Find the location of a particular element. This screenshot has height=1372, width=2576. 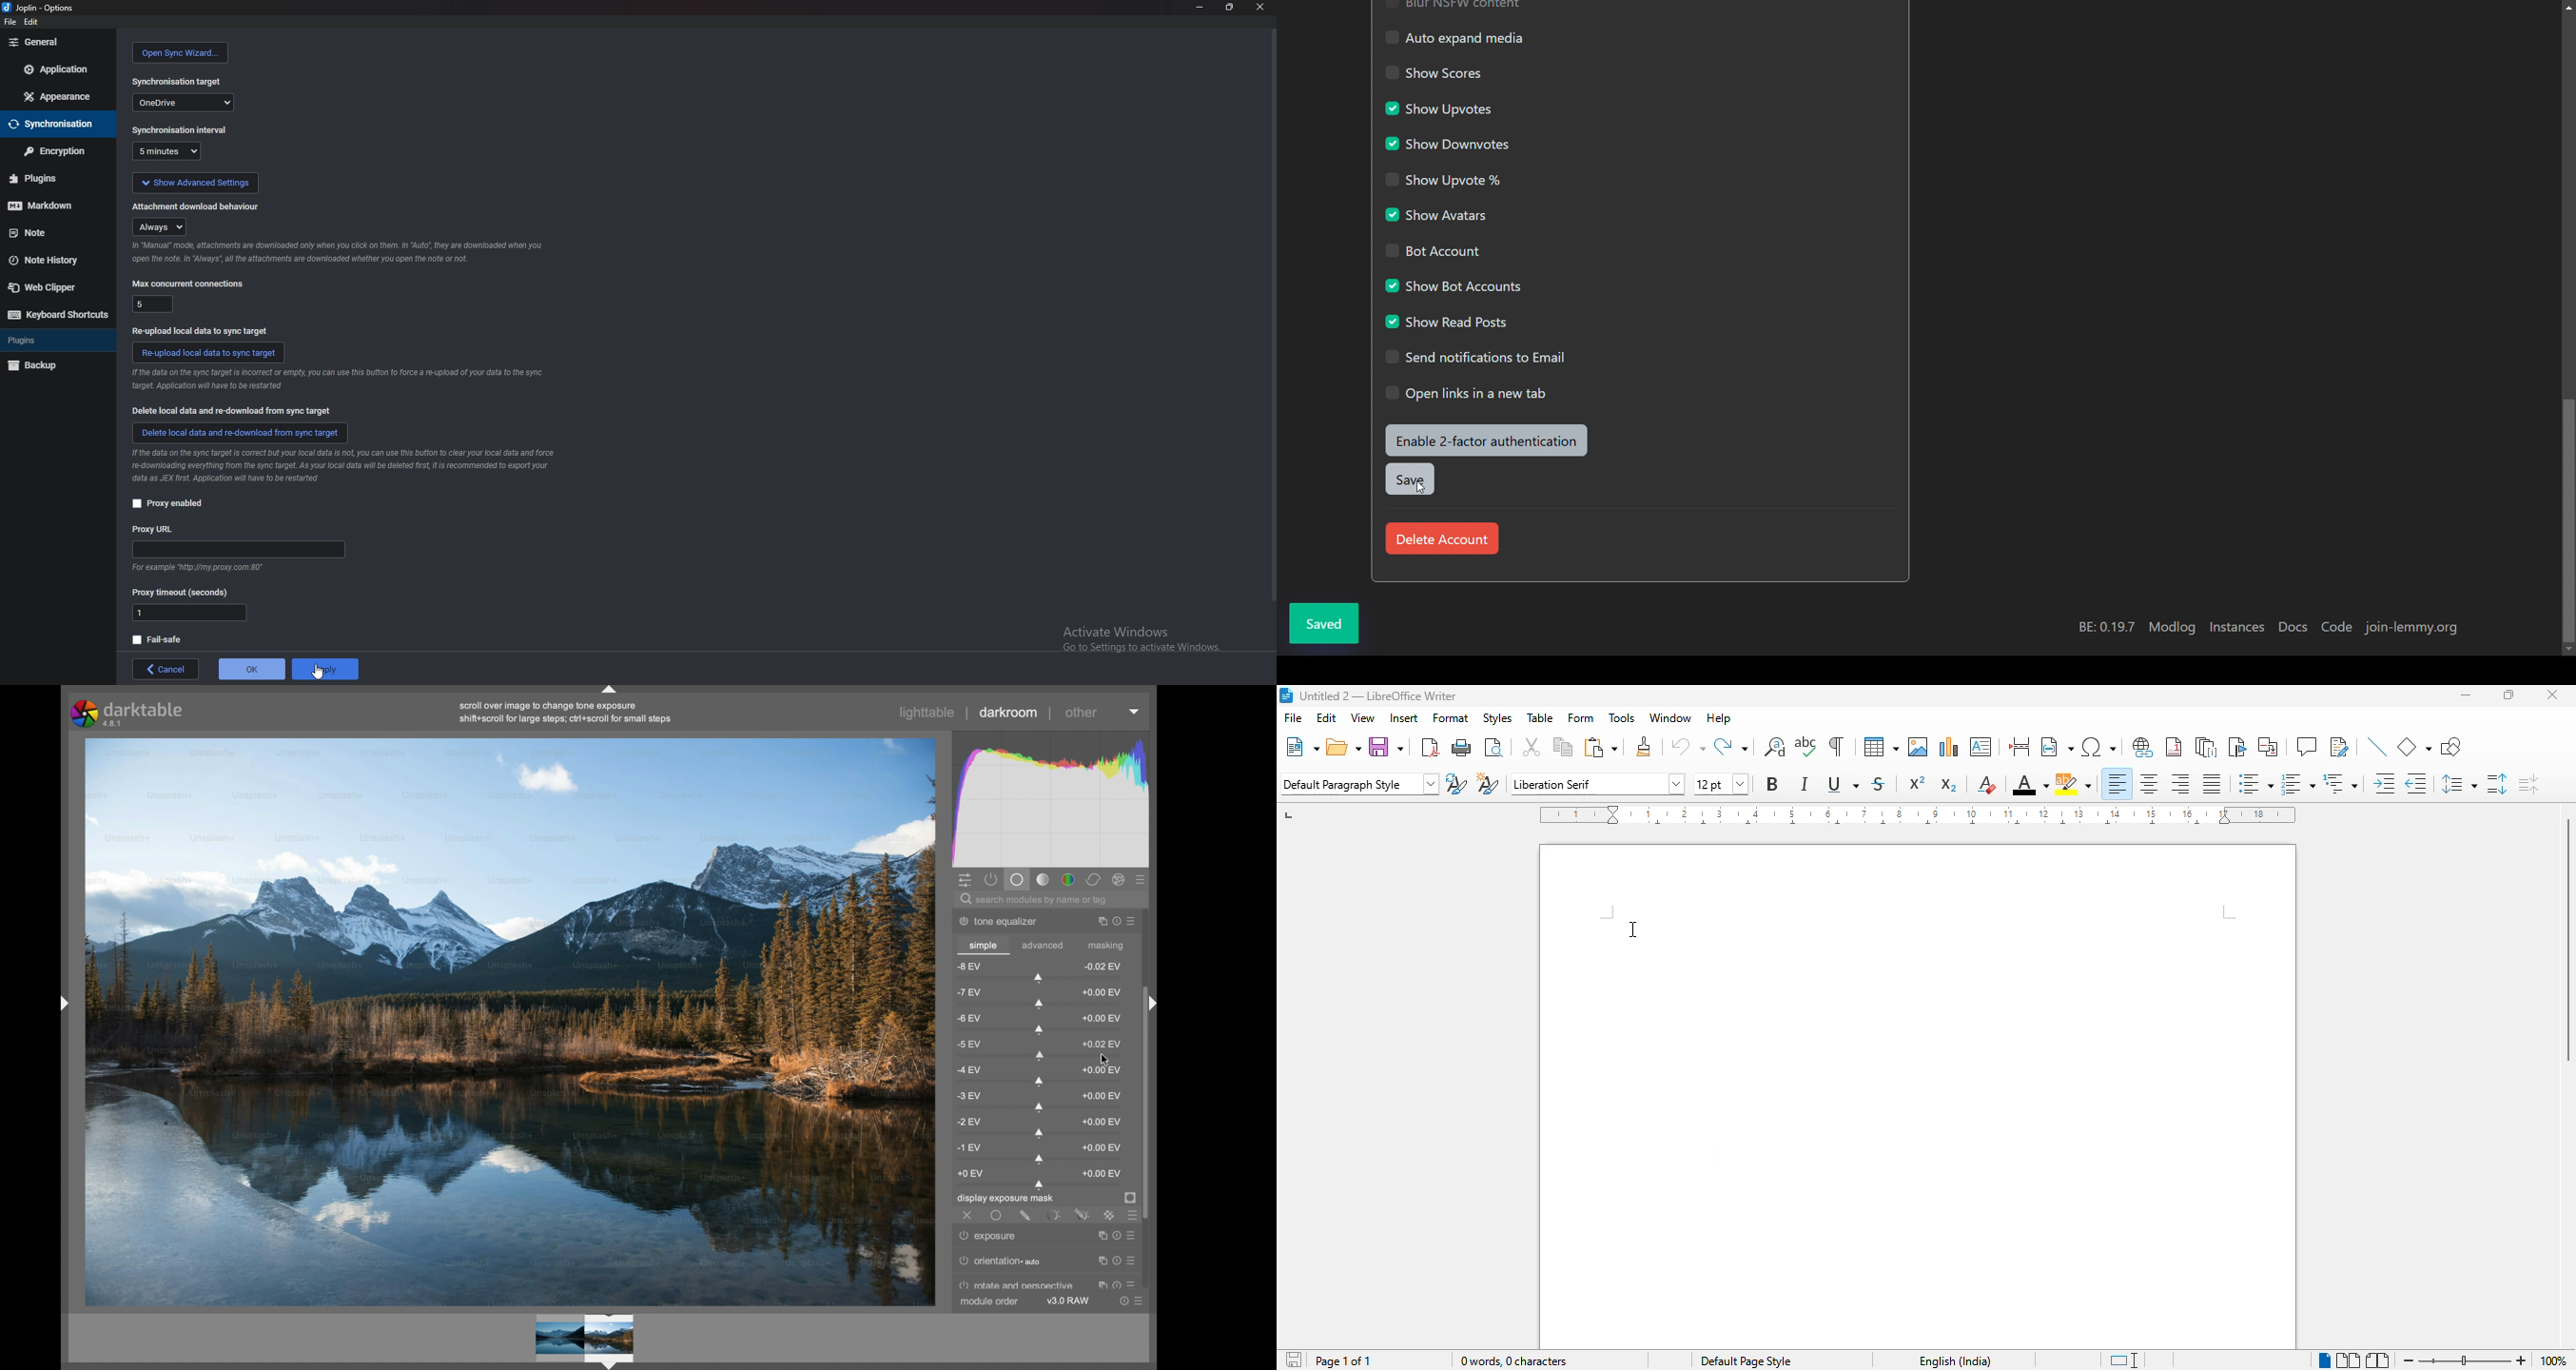

justified is located at coordinates (2212, 784).